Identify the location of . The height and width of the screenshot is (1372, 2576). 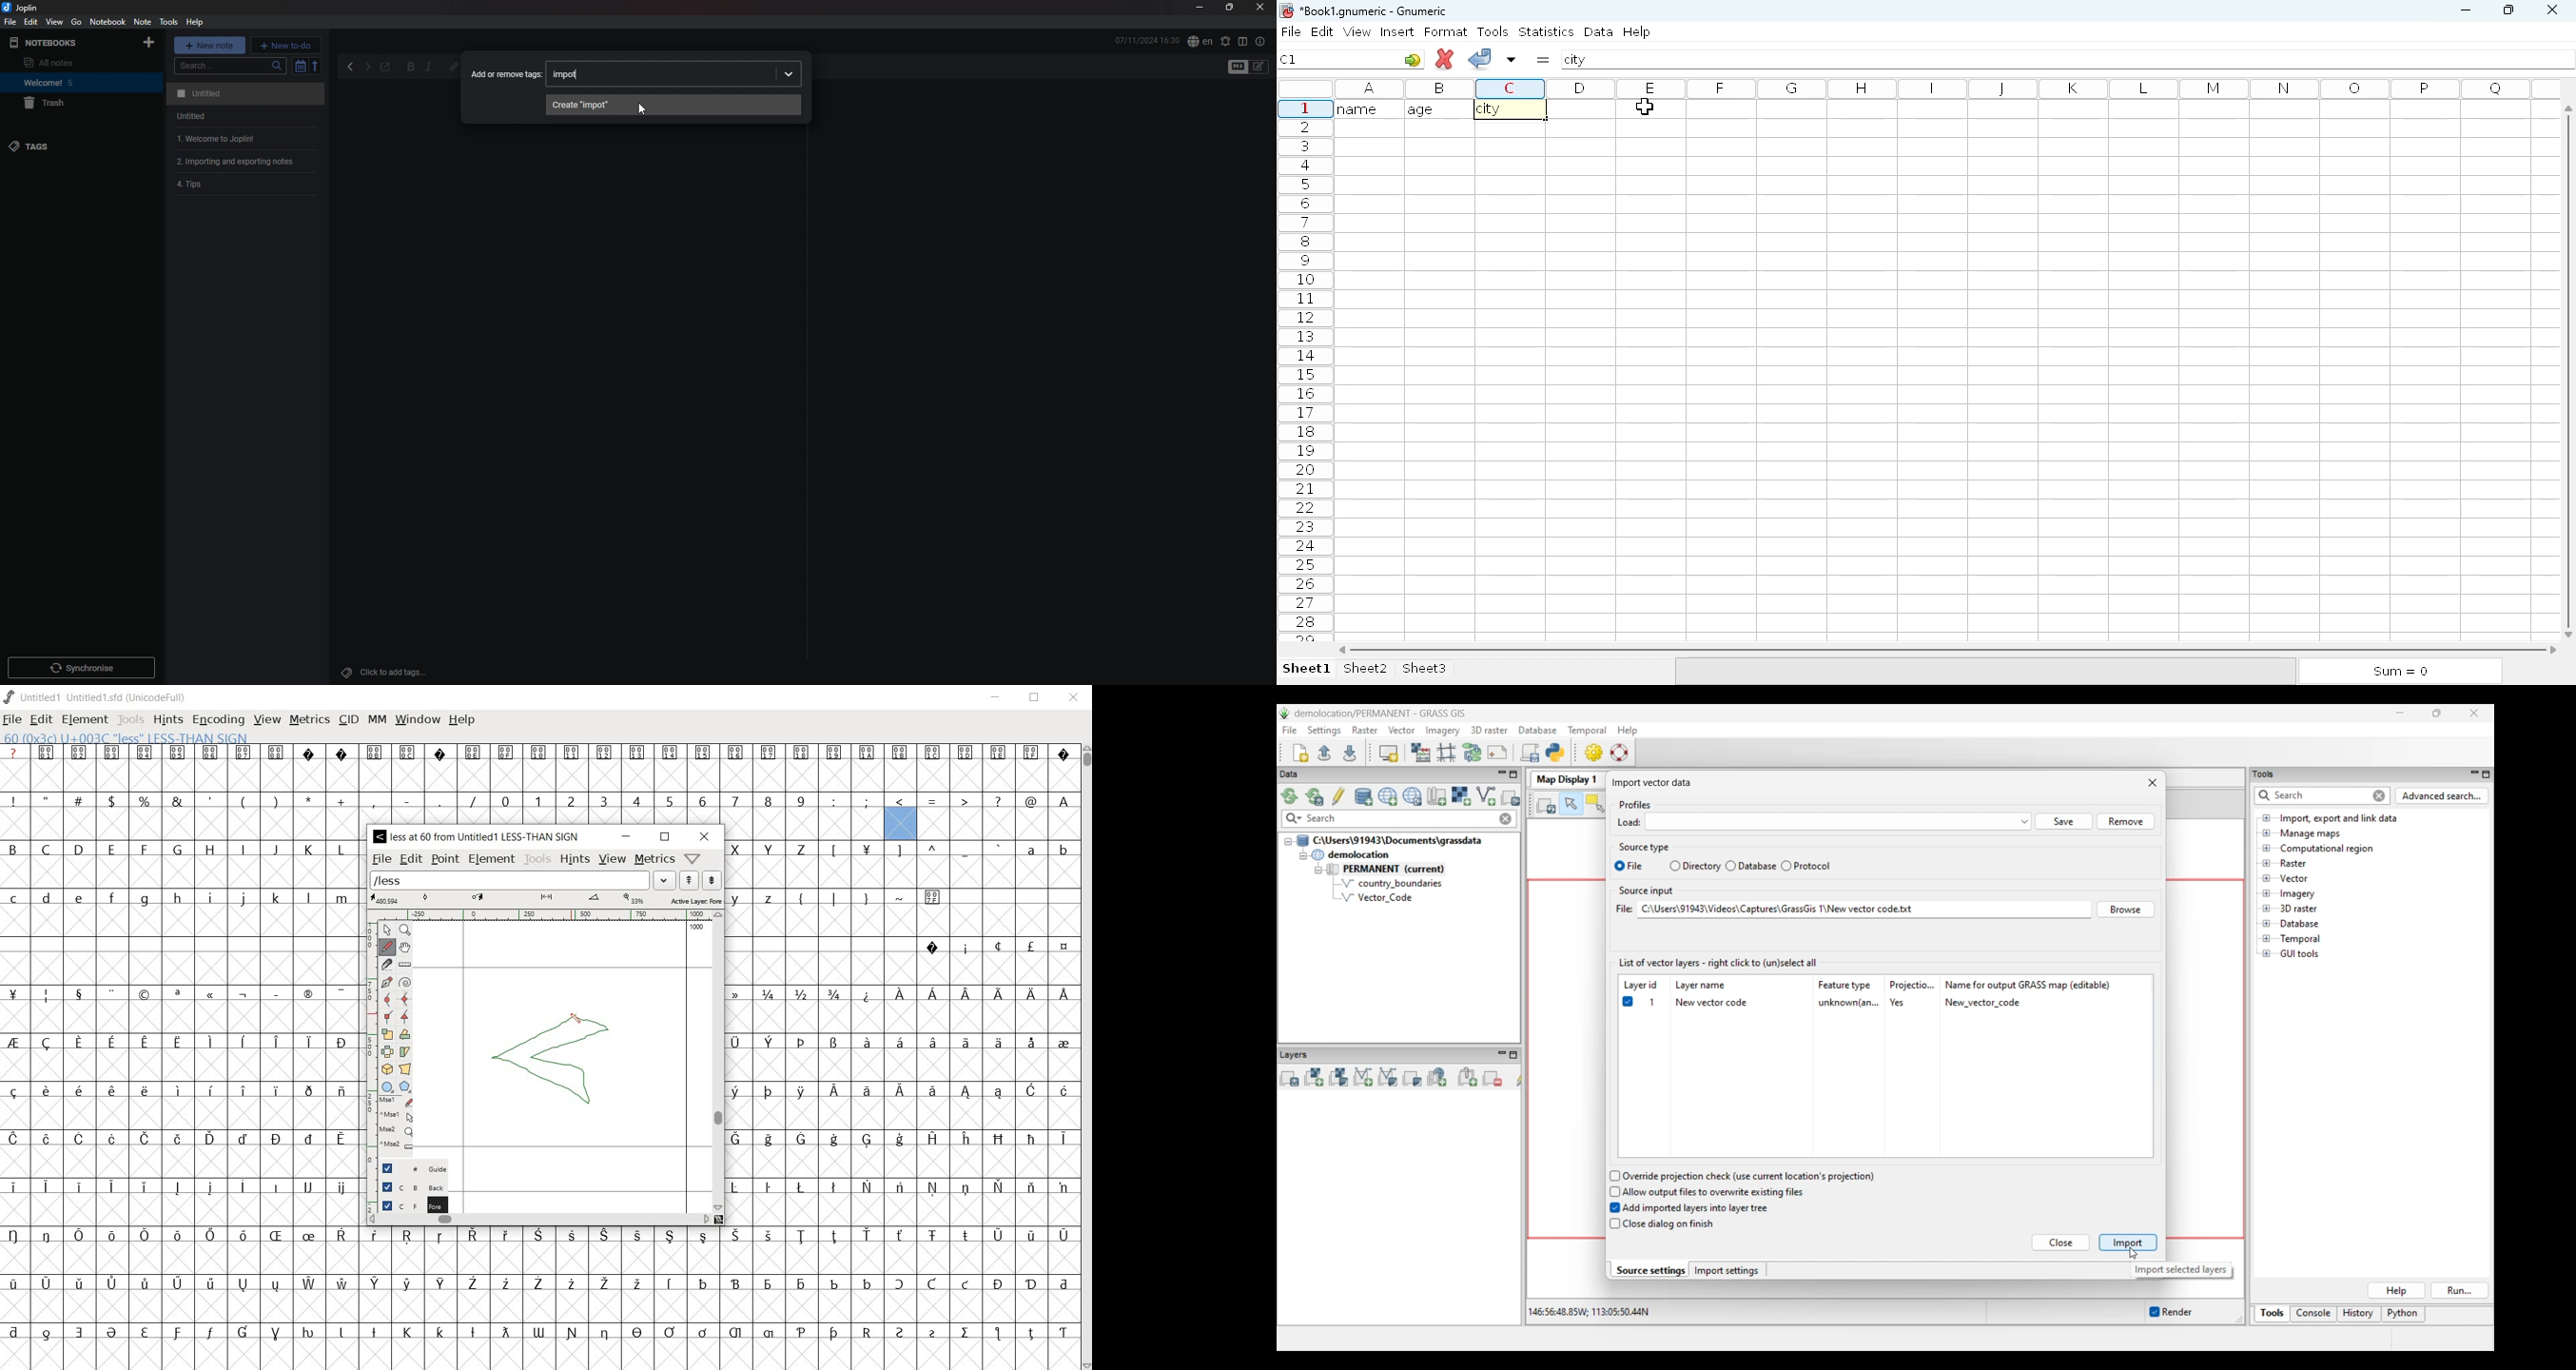
(1062, 800).